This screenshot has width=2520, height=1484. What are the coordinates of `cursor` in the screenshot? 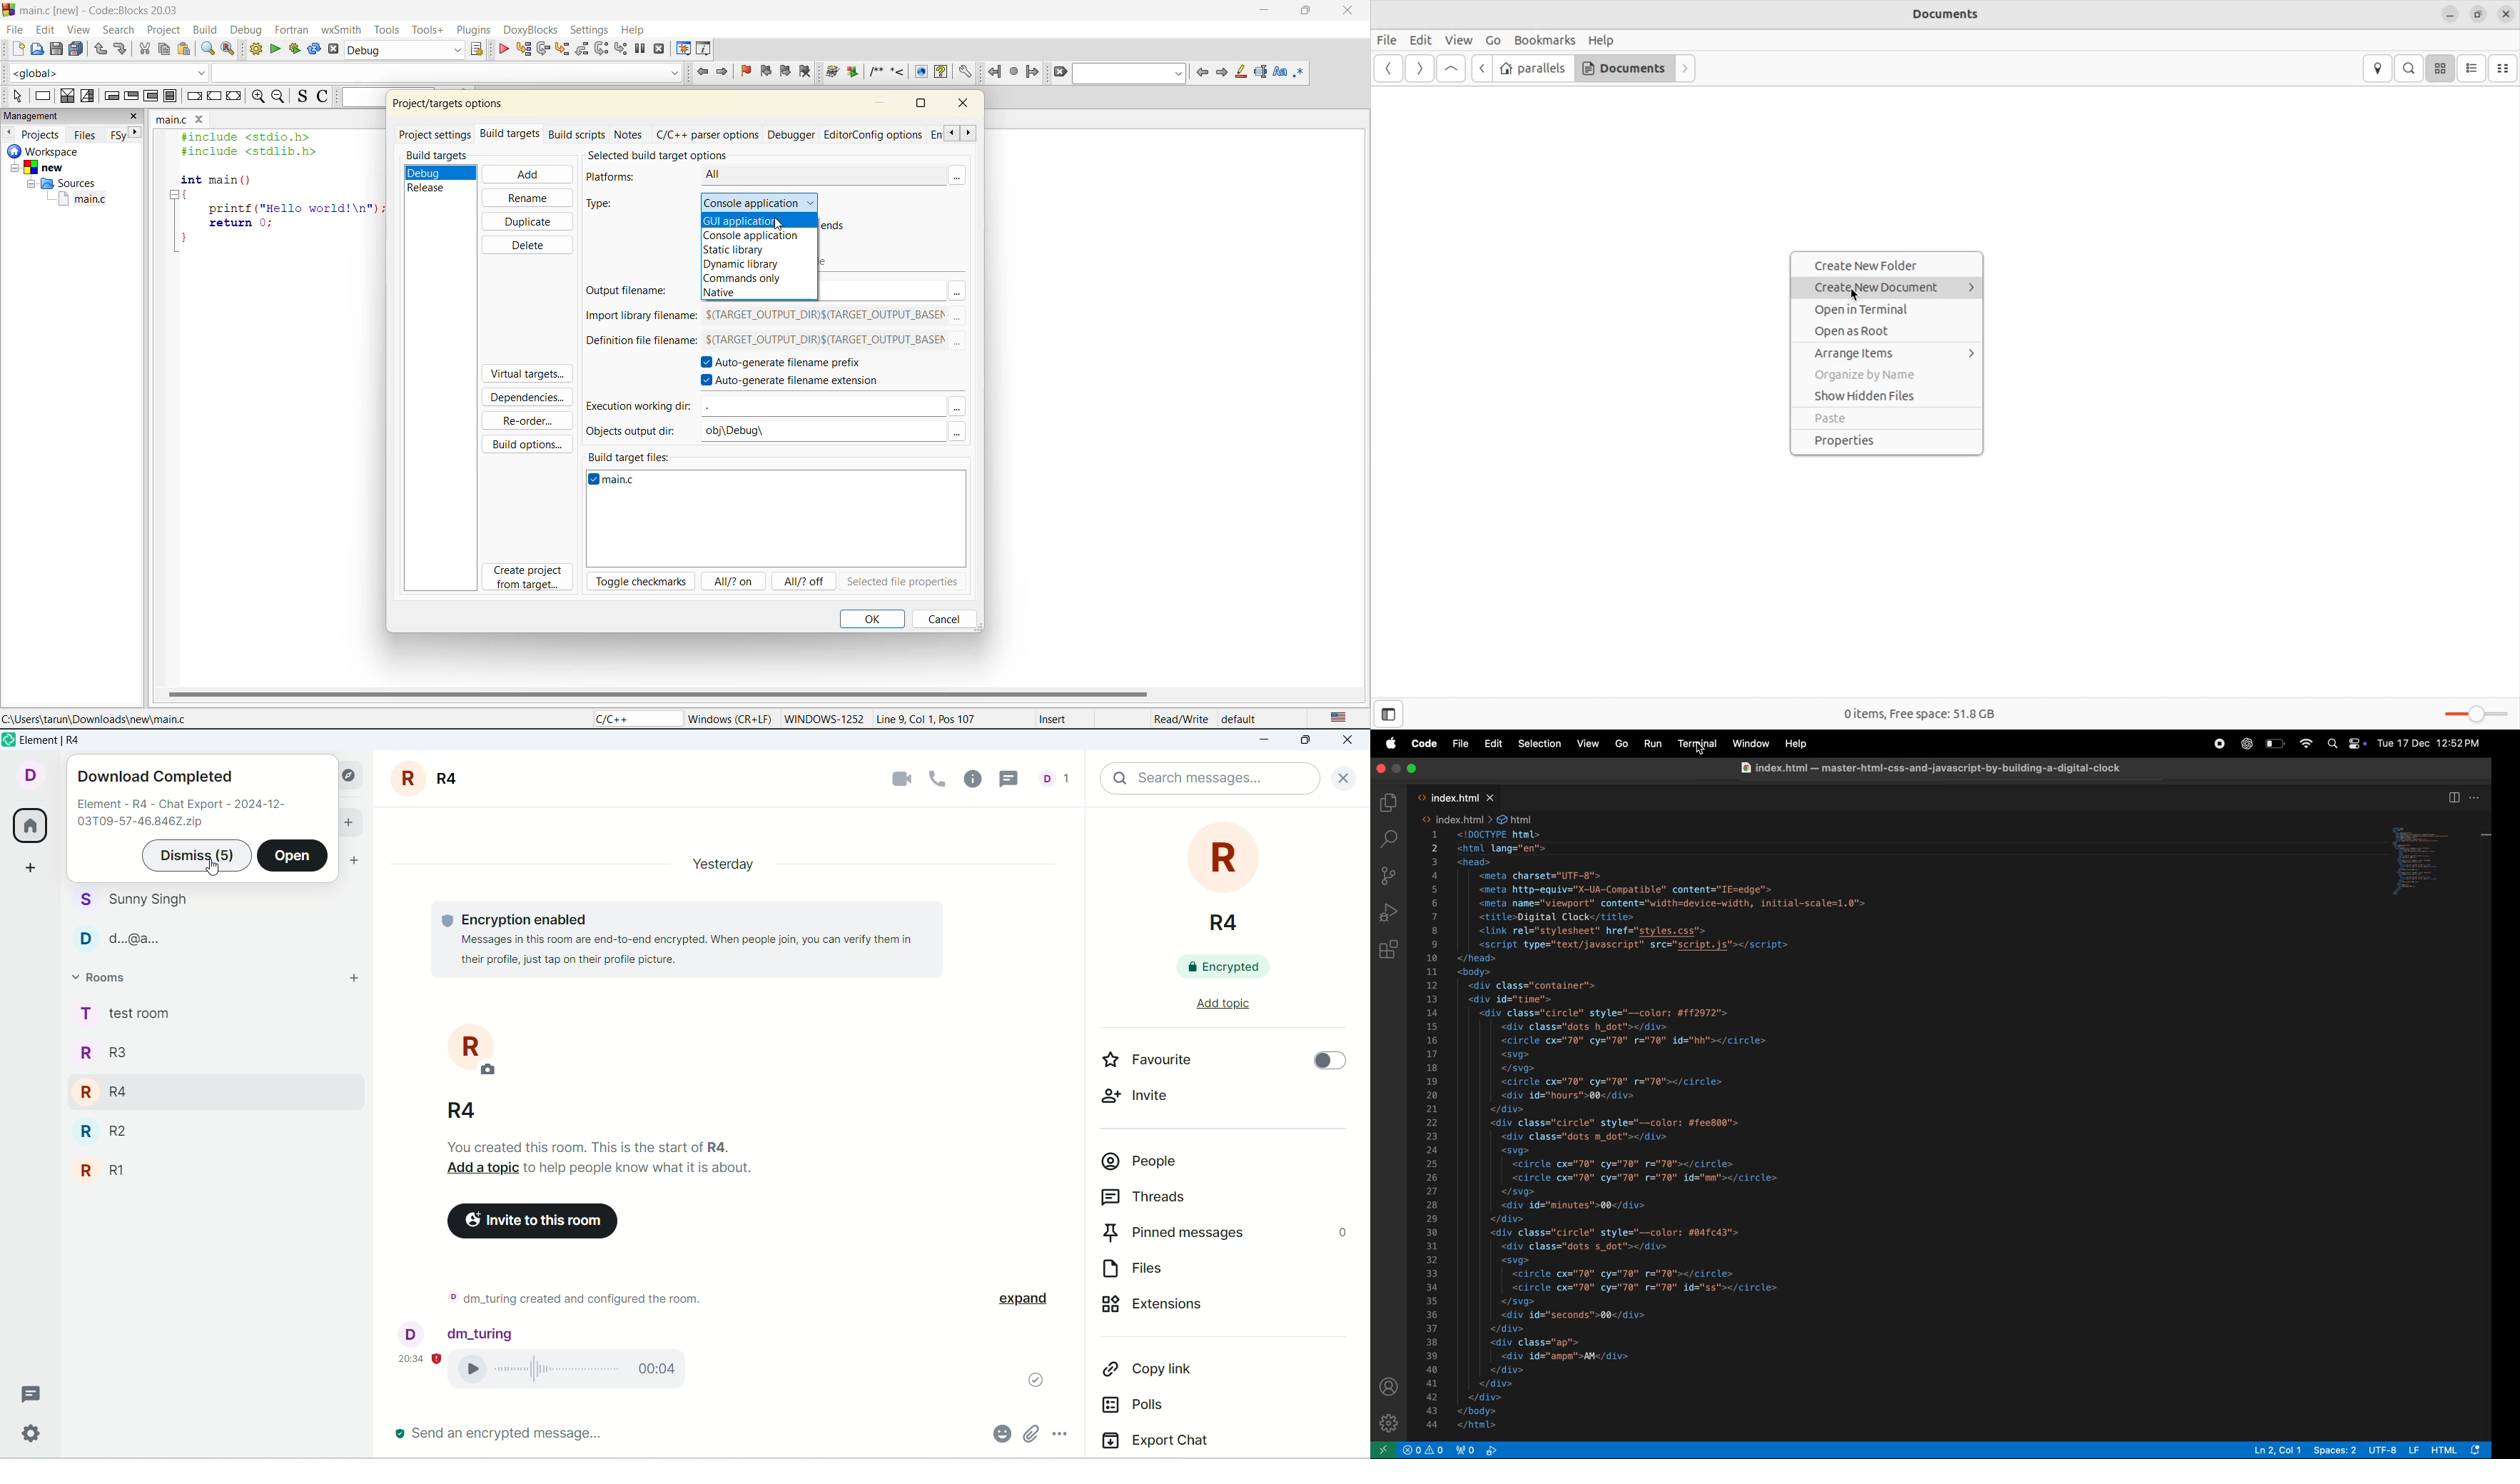 It's located at (783, 227).